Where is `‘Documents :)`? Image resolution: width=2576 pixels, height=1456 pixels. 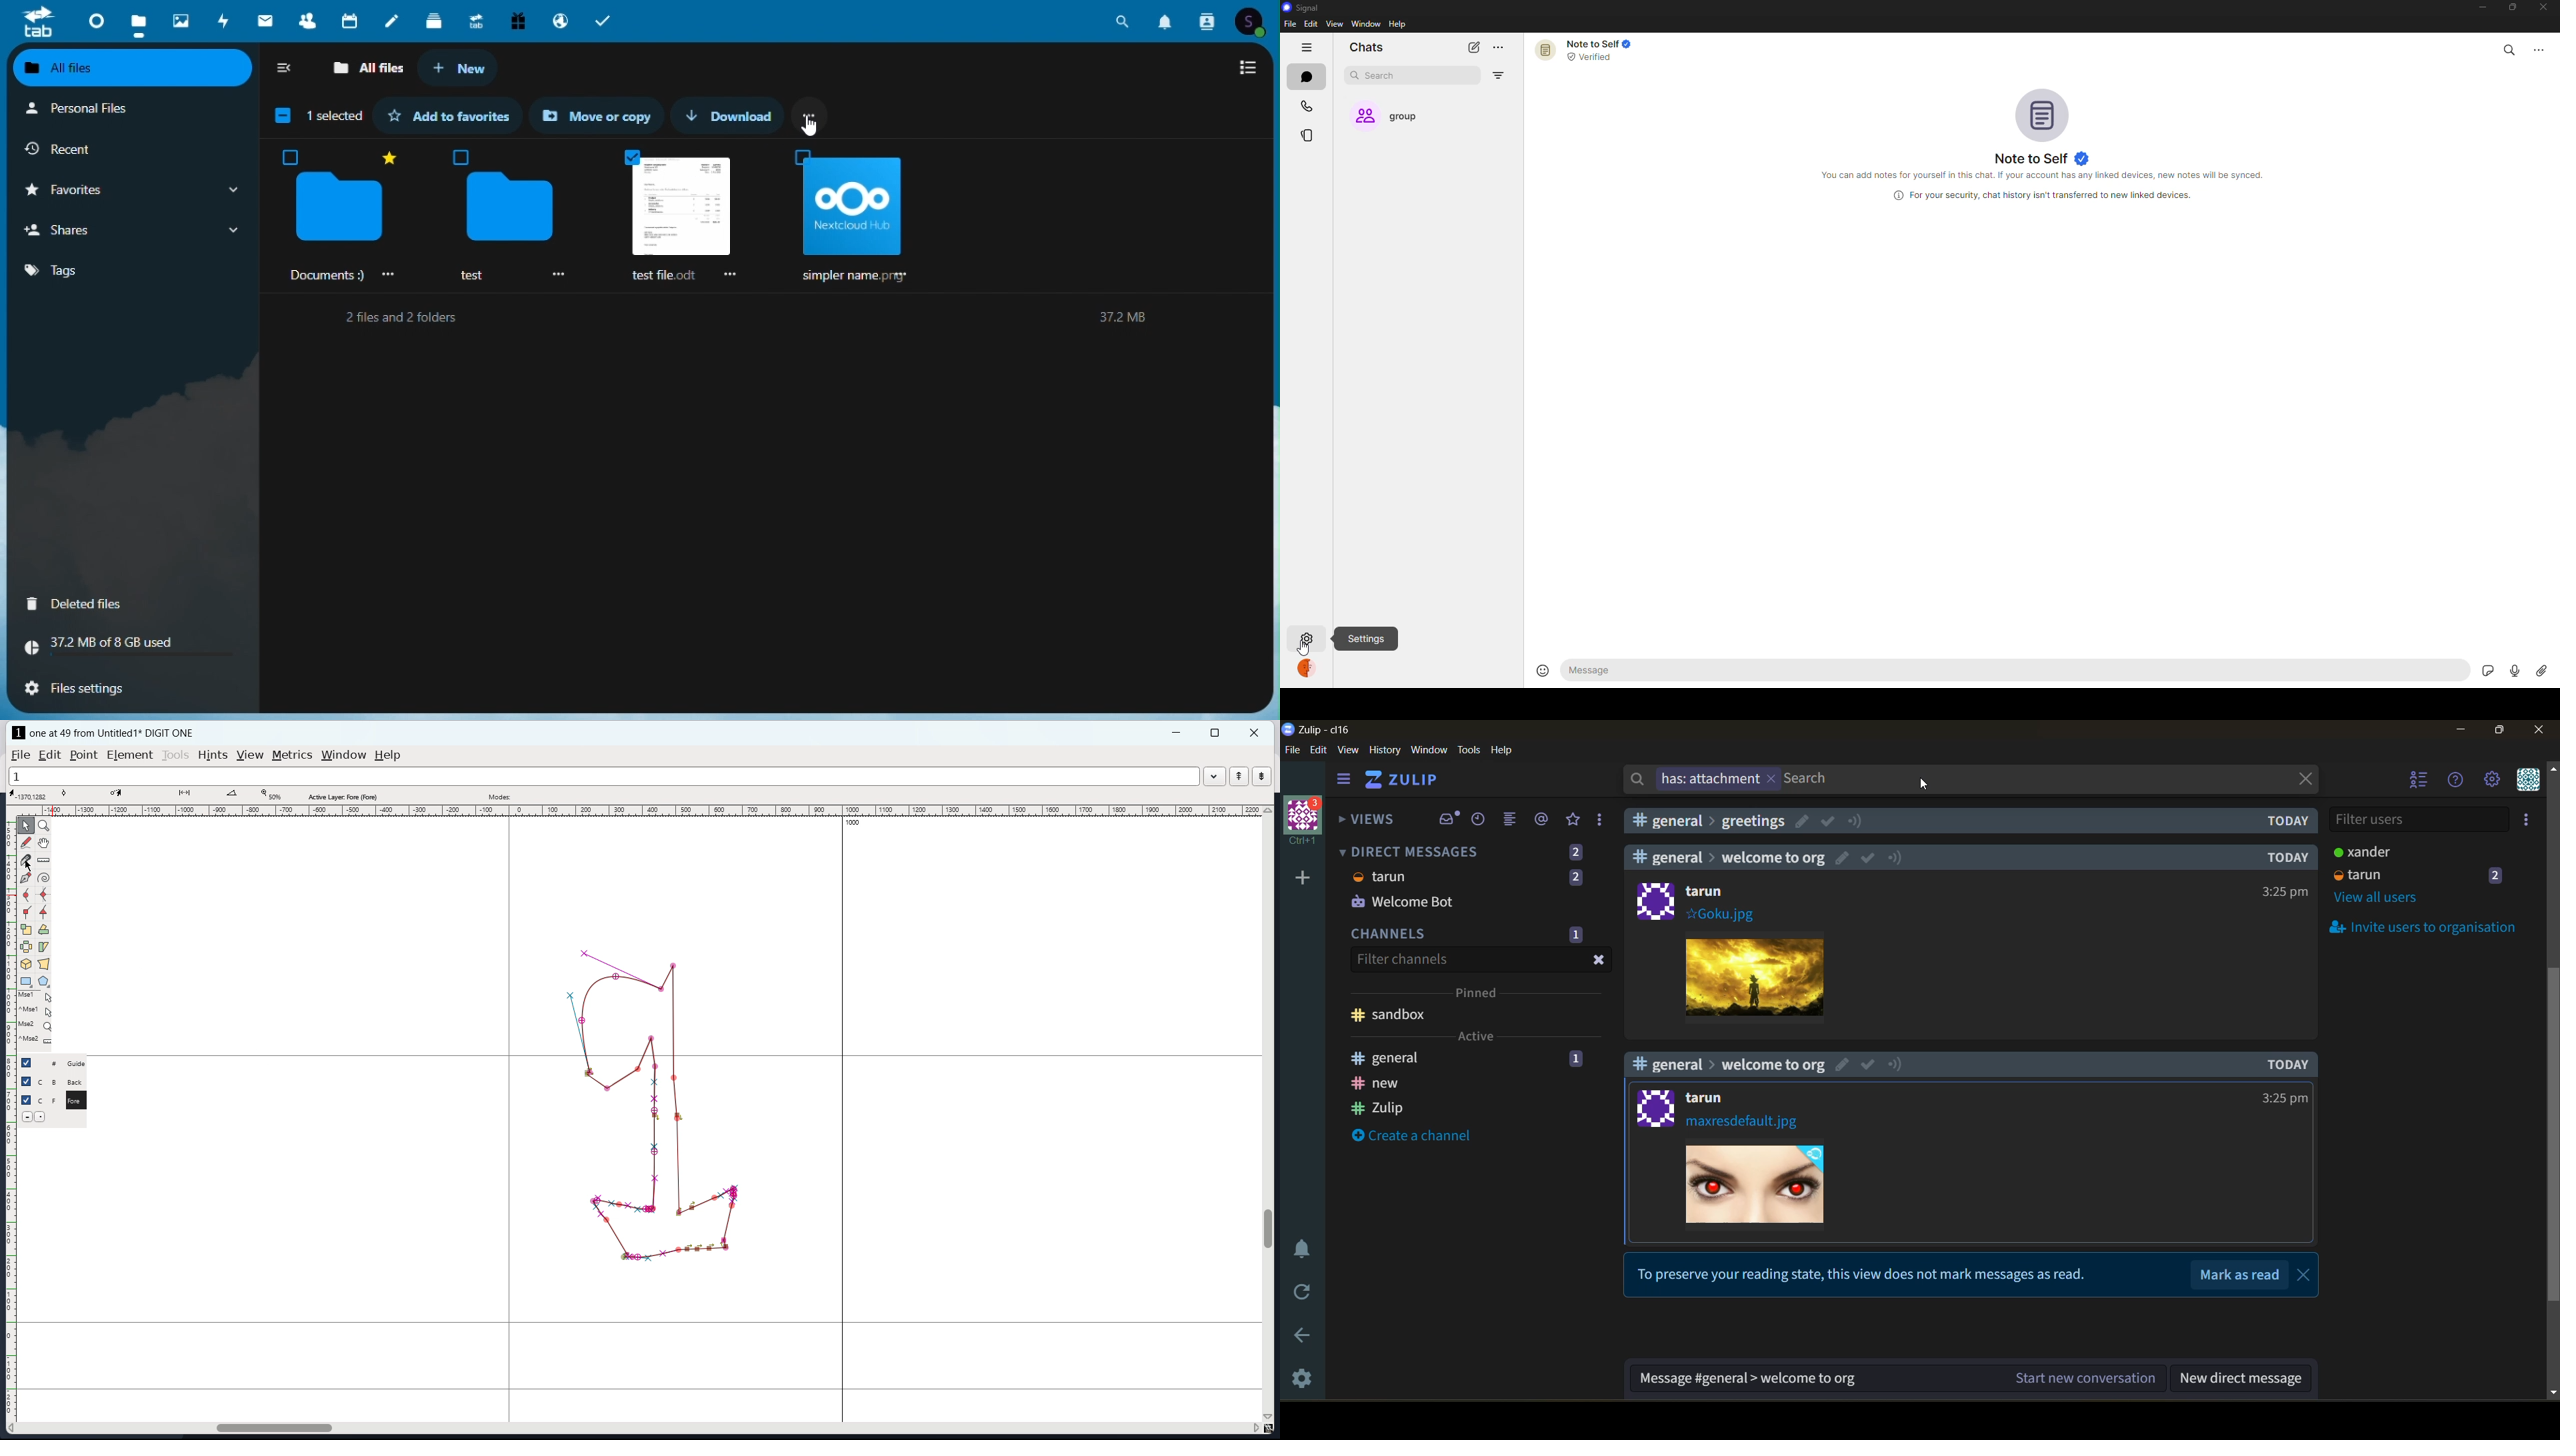
‘Documents :) is located at coordinates (339, 215).